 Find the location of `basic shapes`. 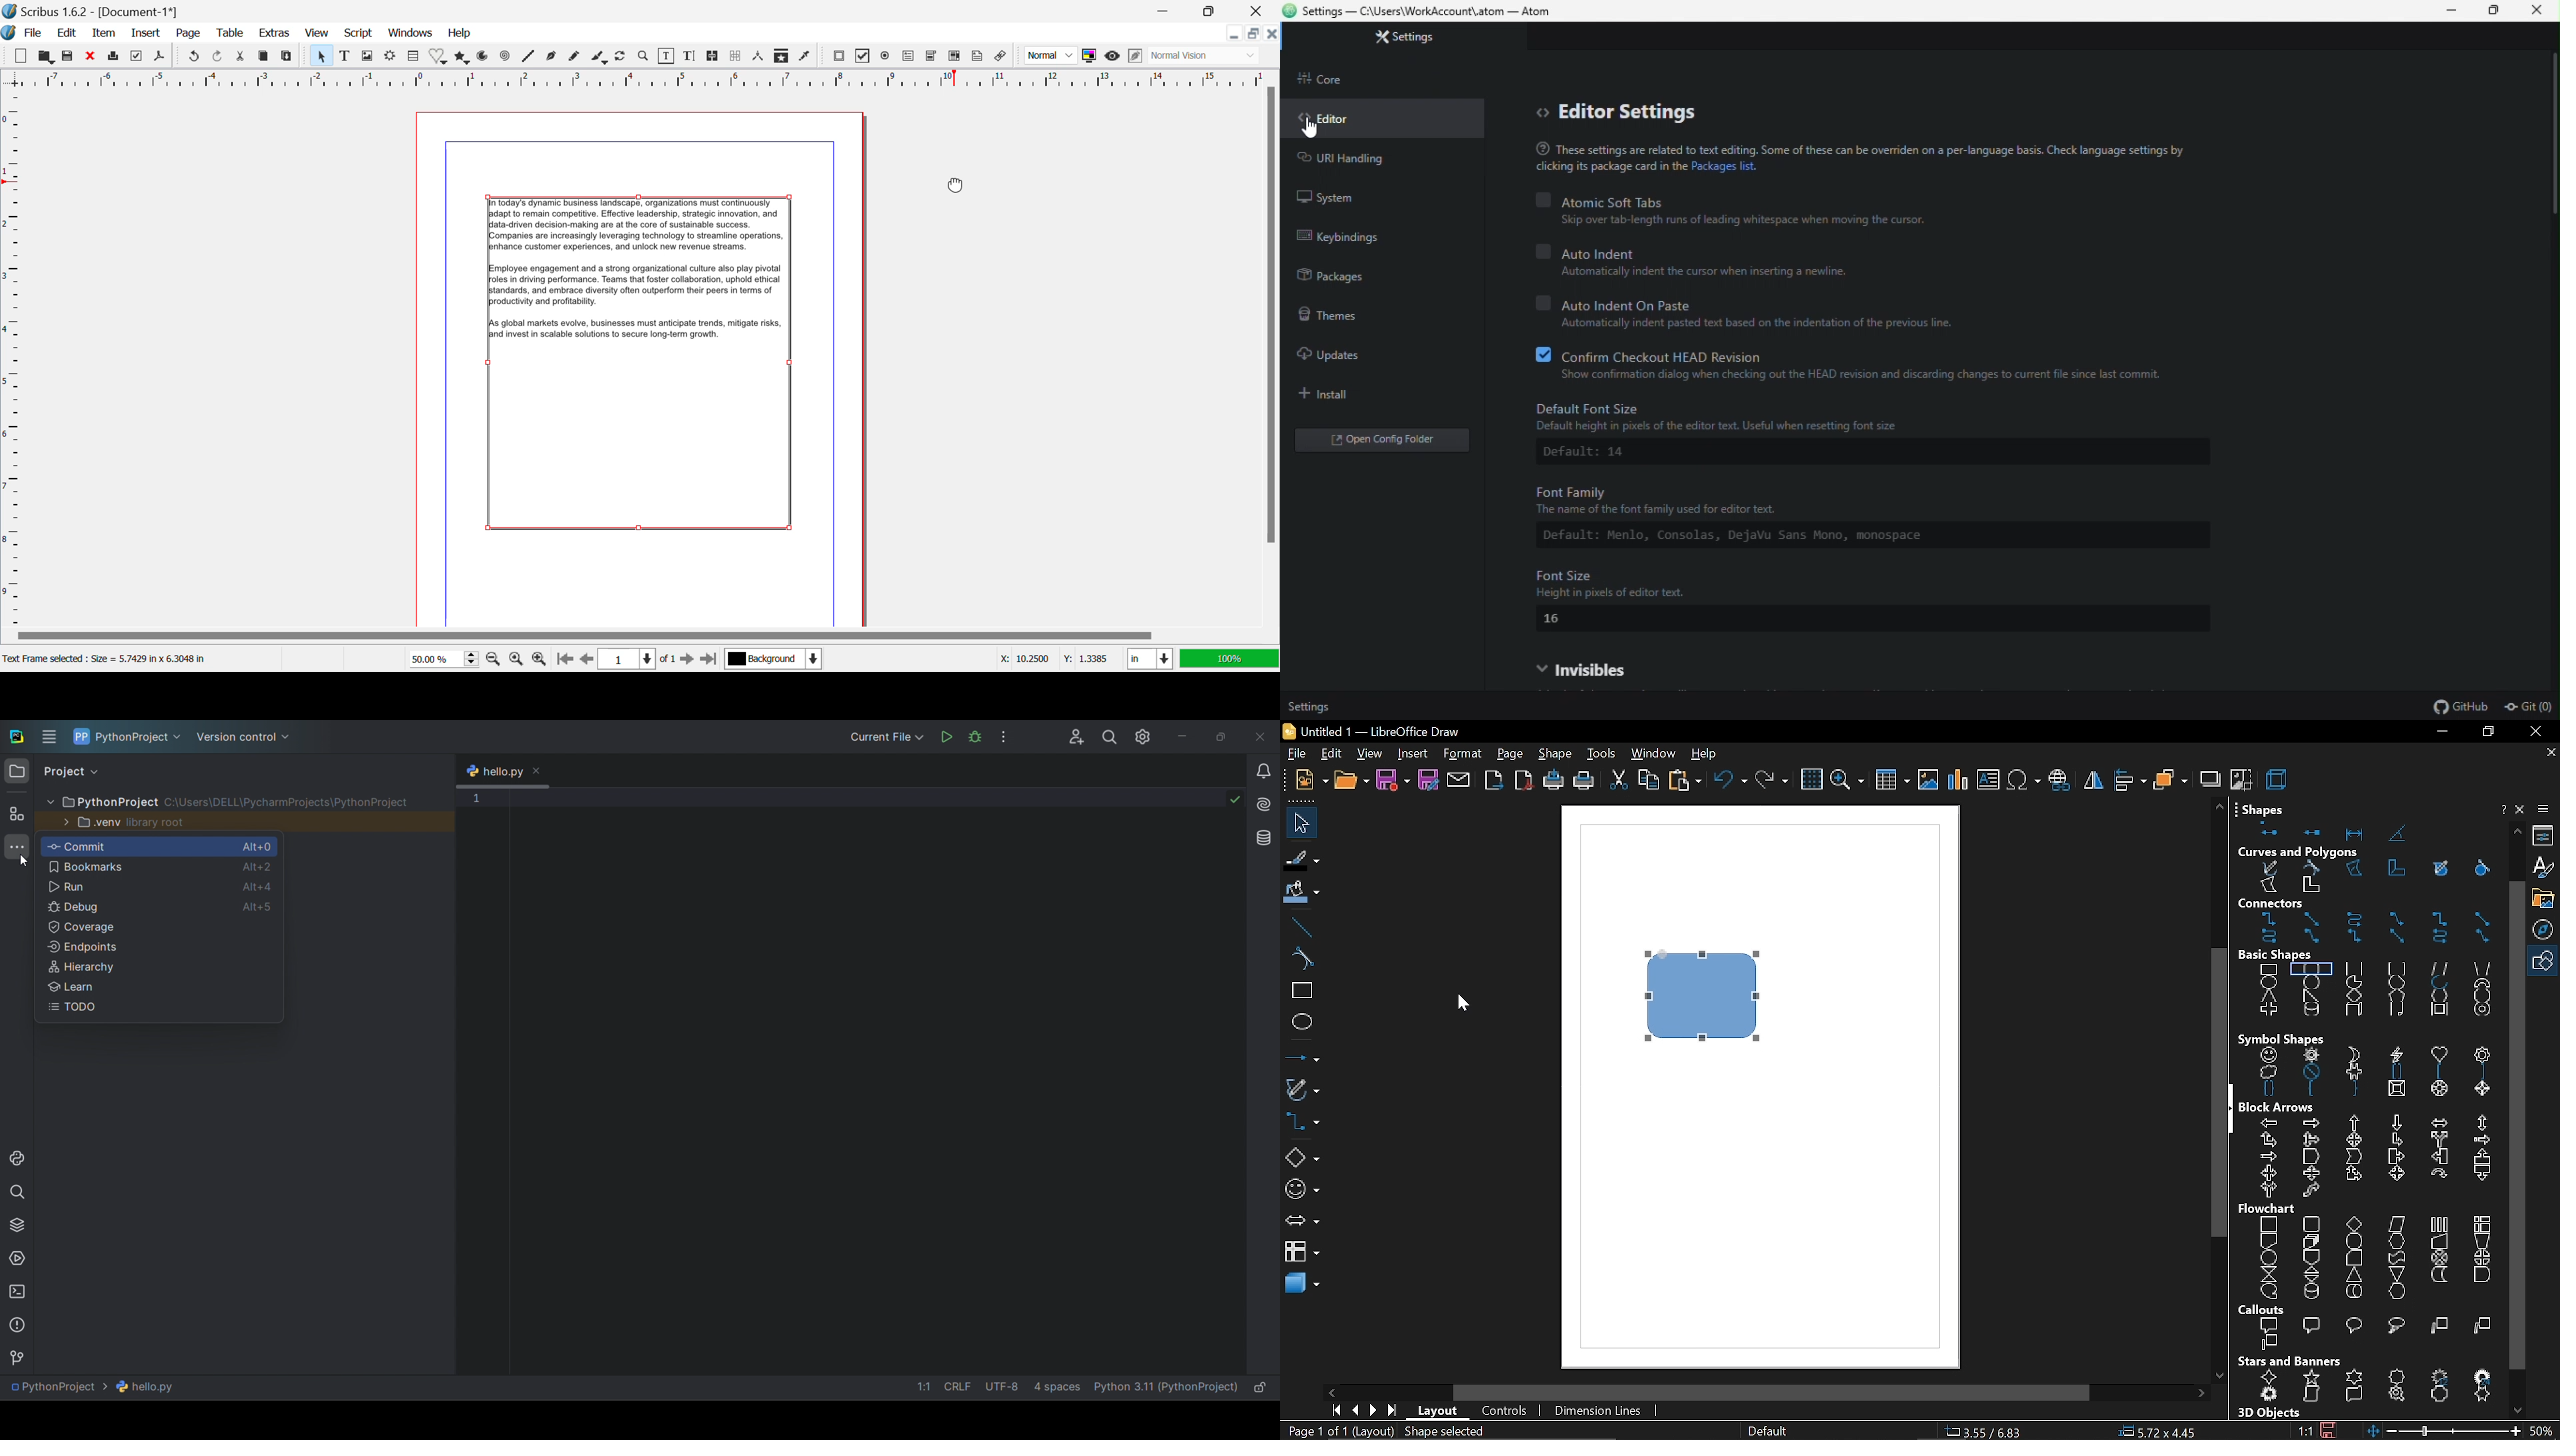

basic shapes is located at coordinates (2372, 993).